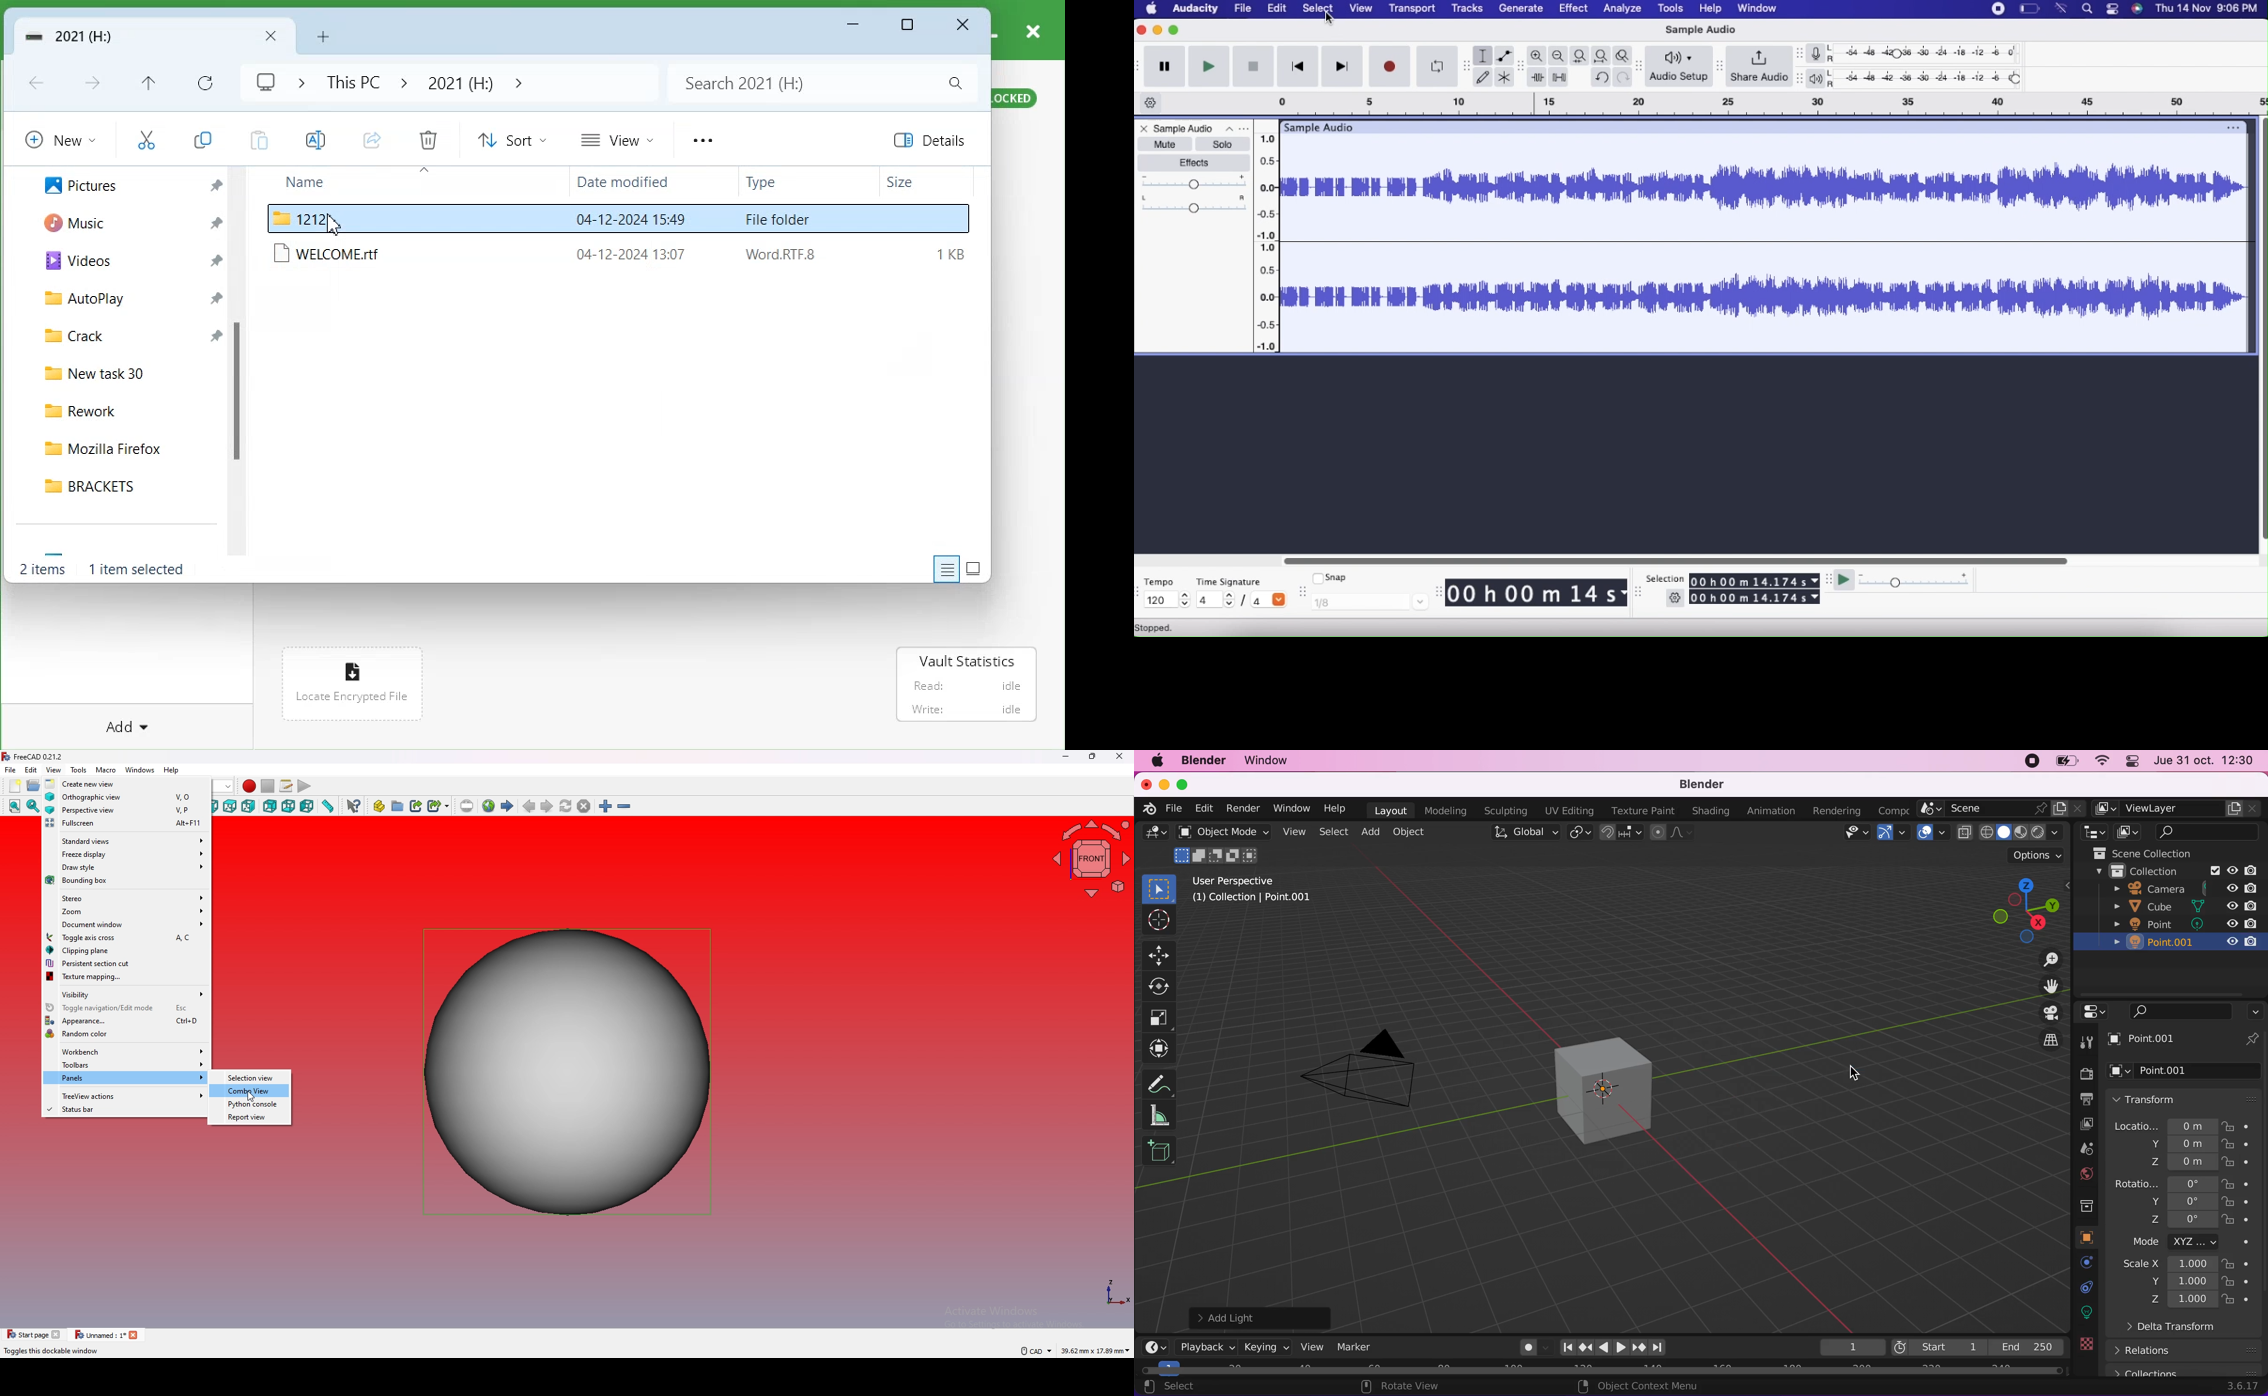 Image resolution: width=2268 pixels, height=1400 pixels. Describe the element at coordinates (2036, 857) in the screenshot. I see `options` at that location.